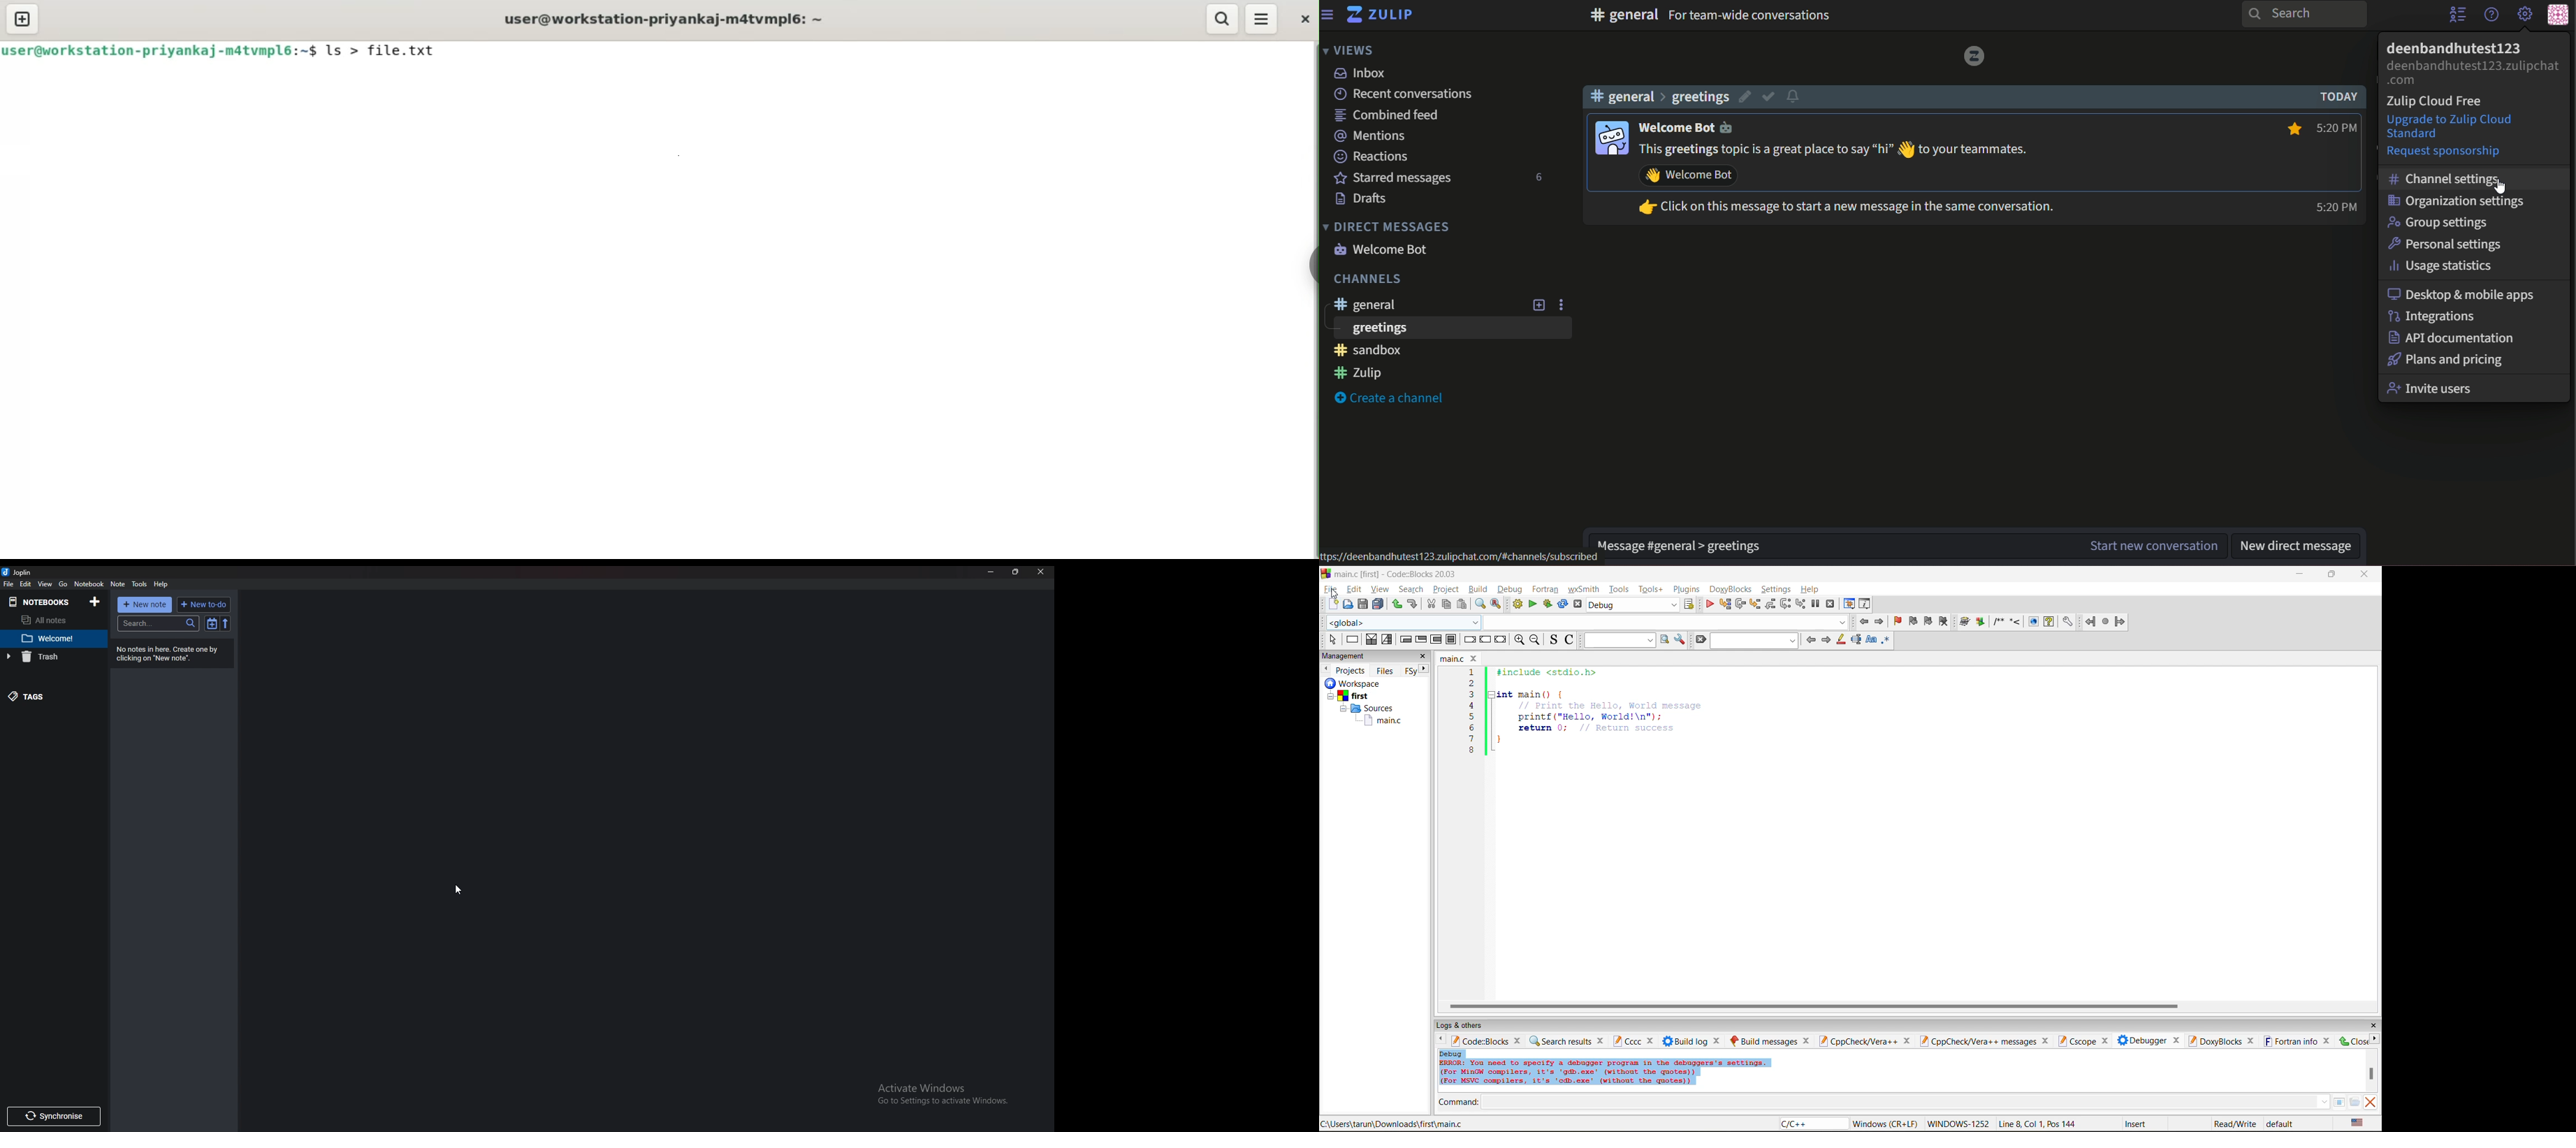 This screenshot has width=2576, height=1148. I want to click on entry condition loop, so click(1405, 639).